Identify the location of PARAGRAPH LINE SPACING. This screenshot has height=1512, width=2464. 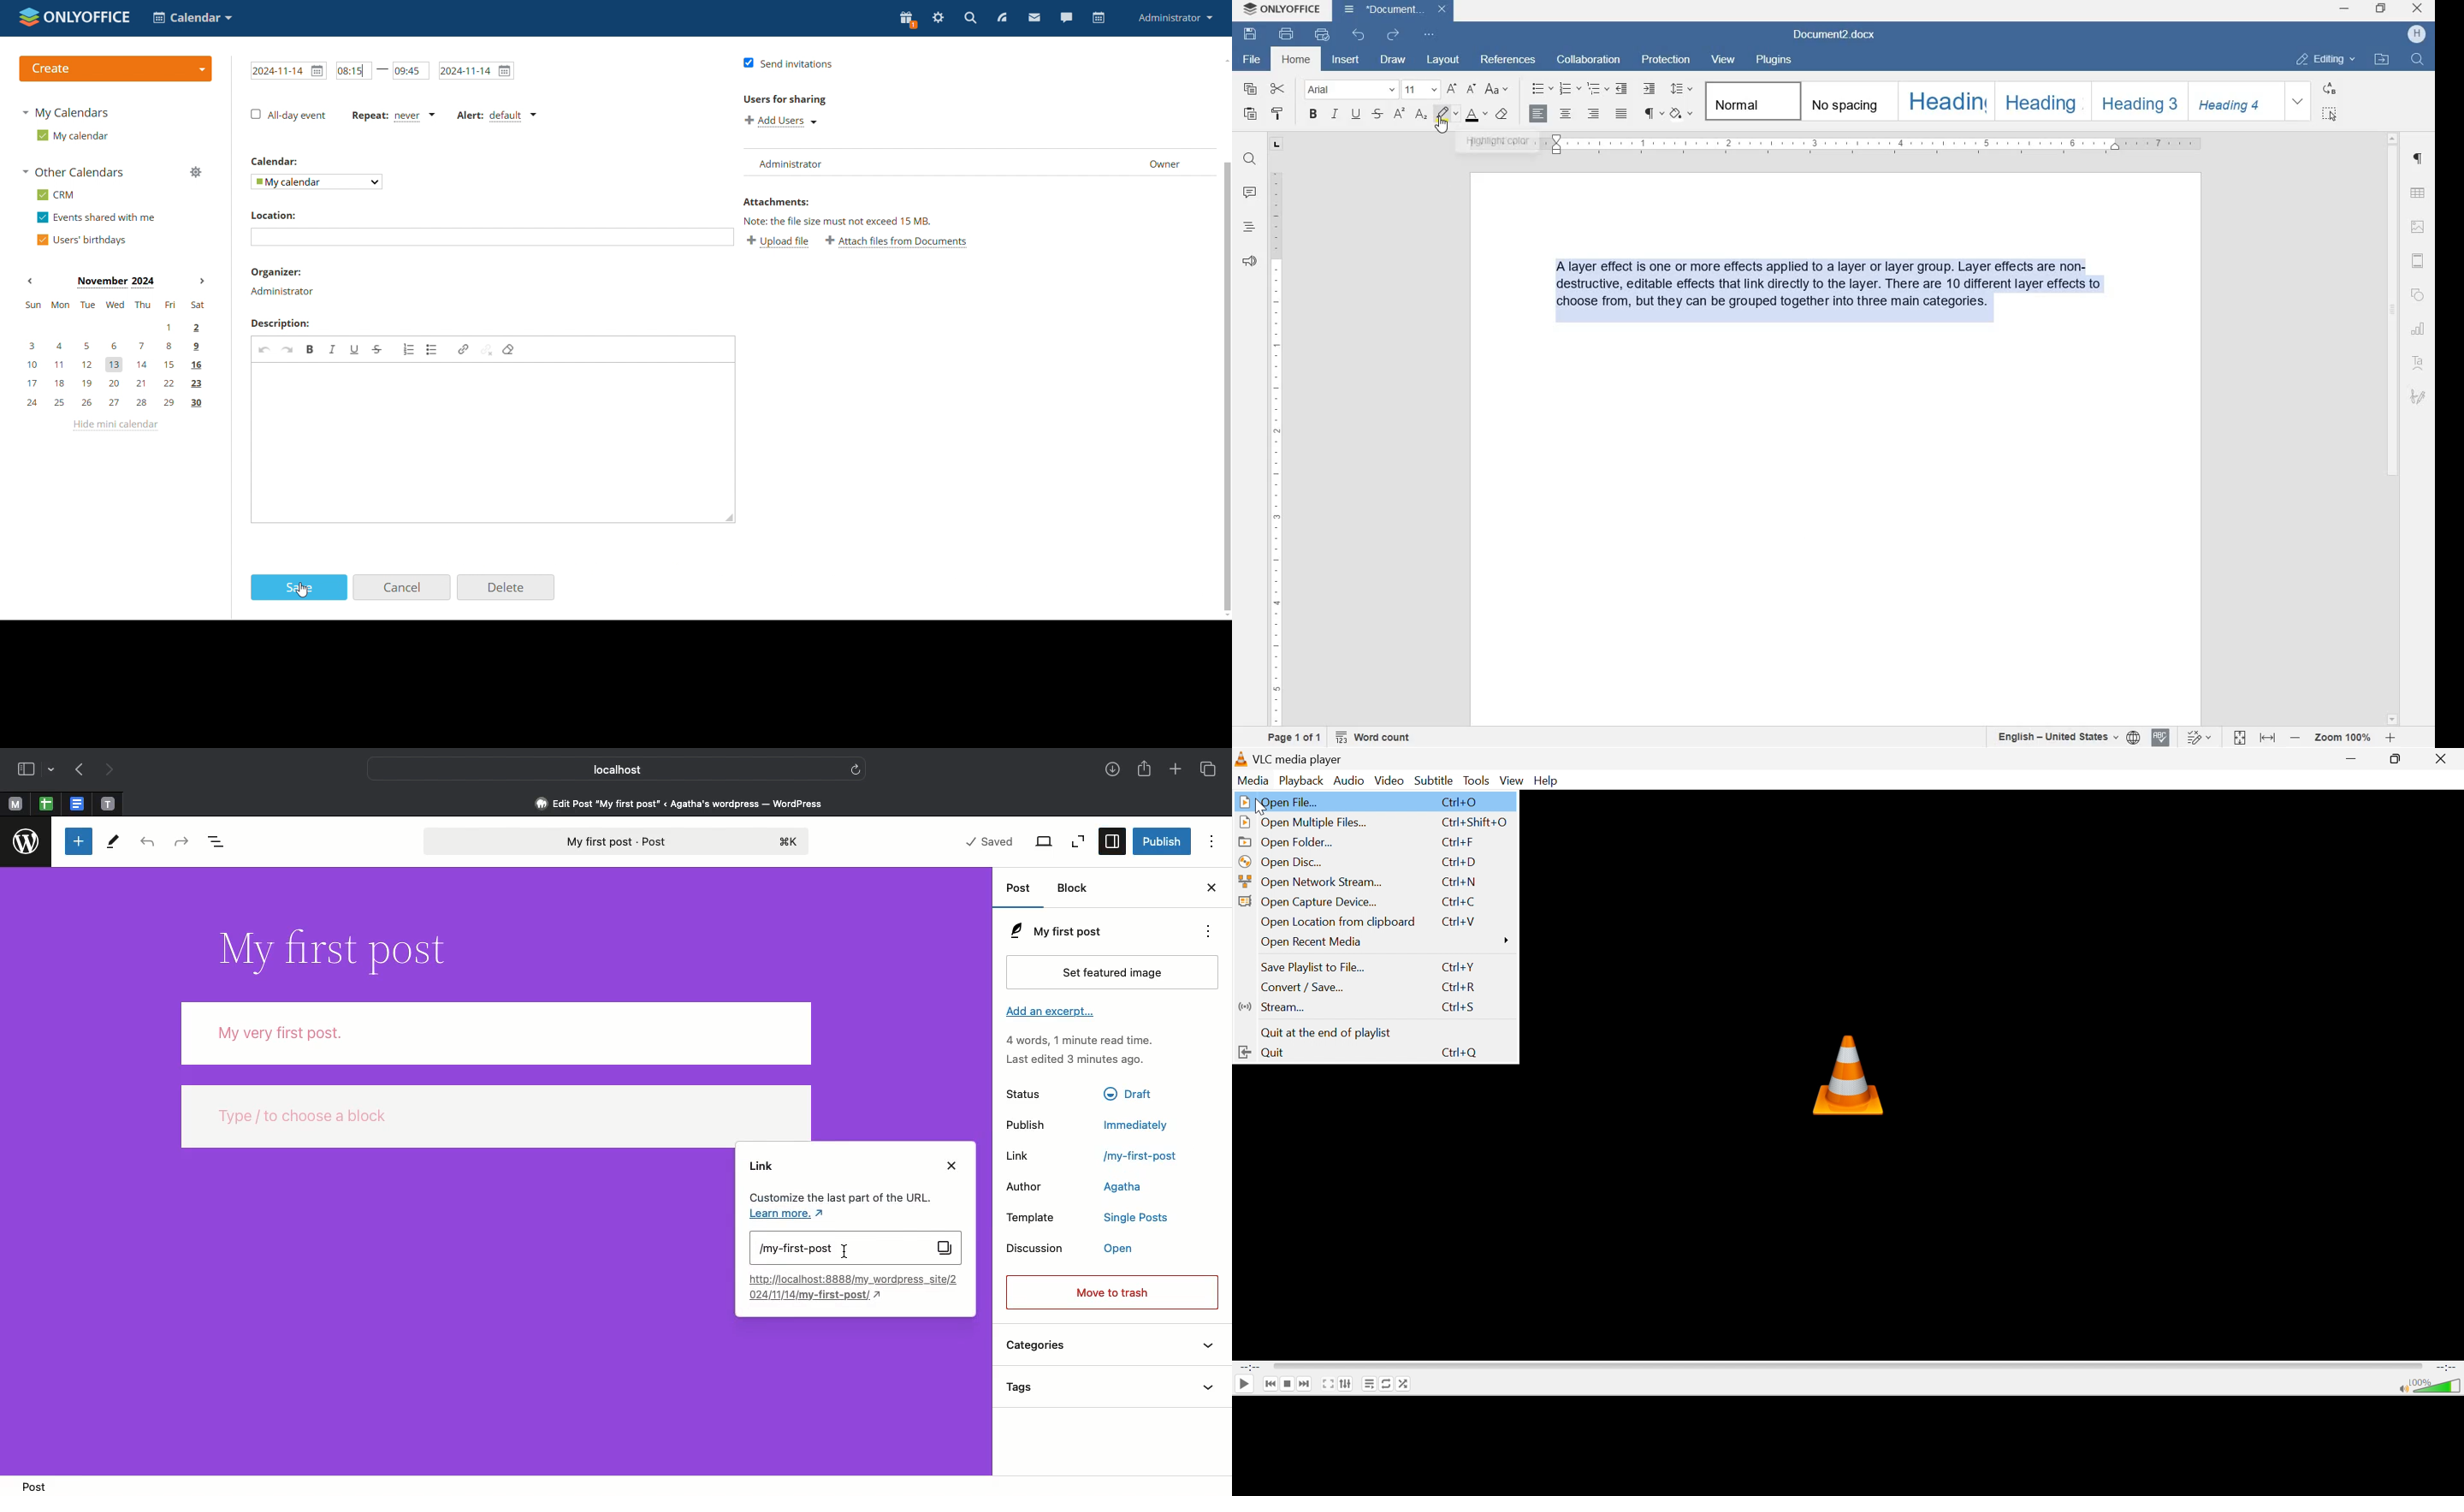
(1682, 90).